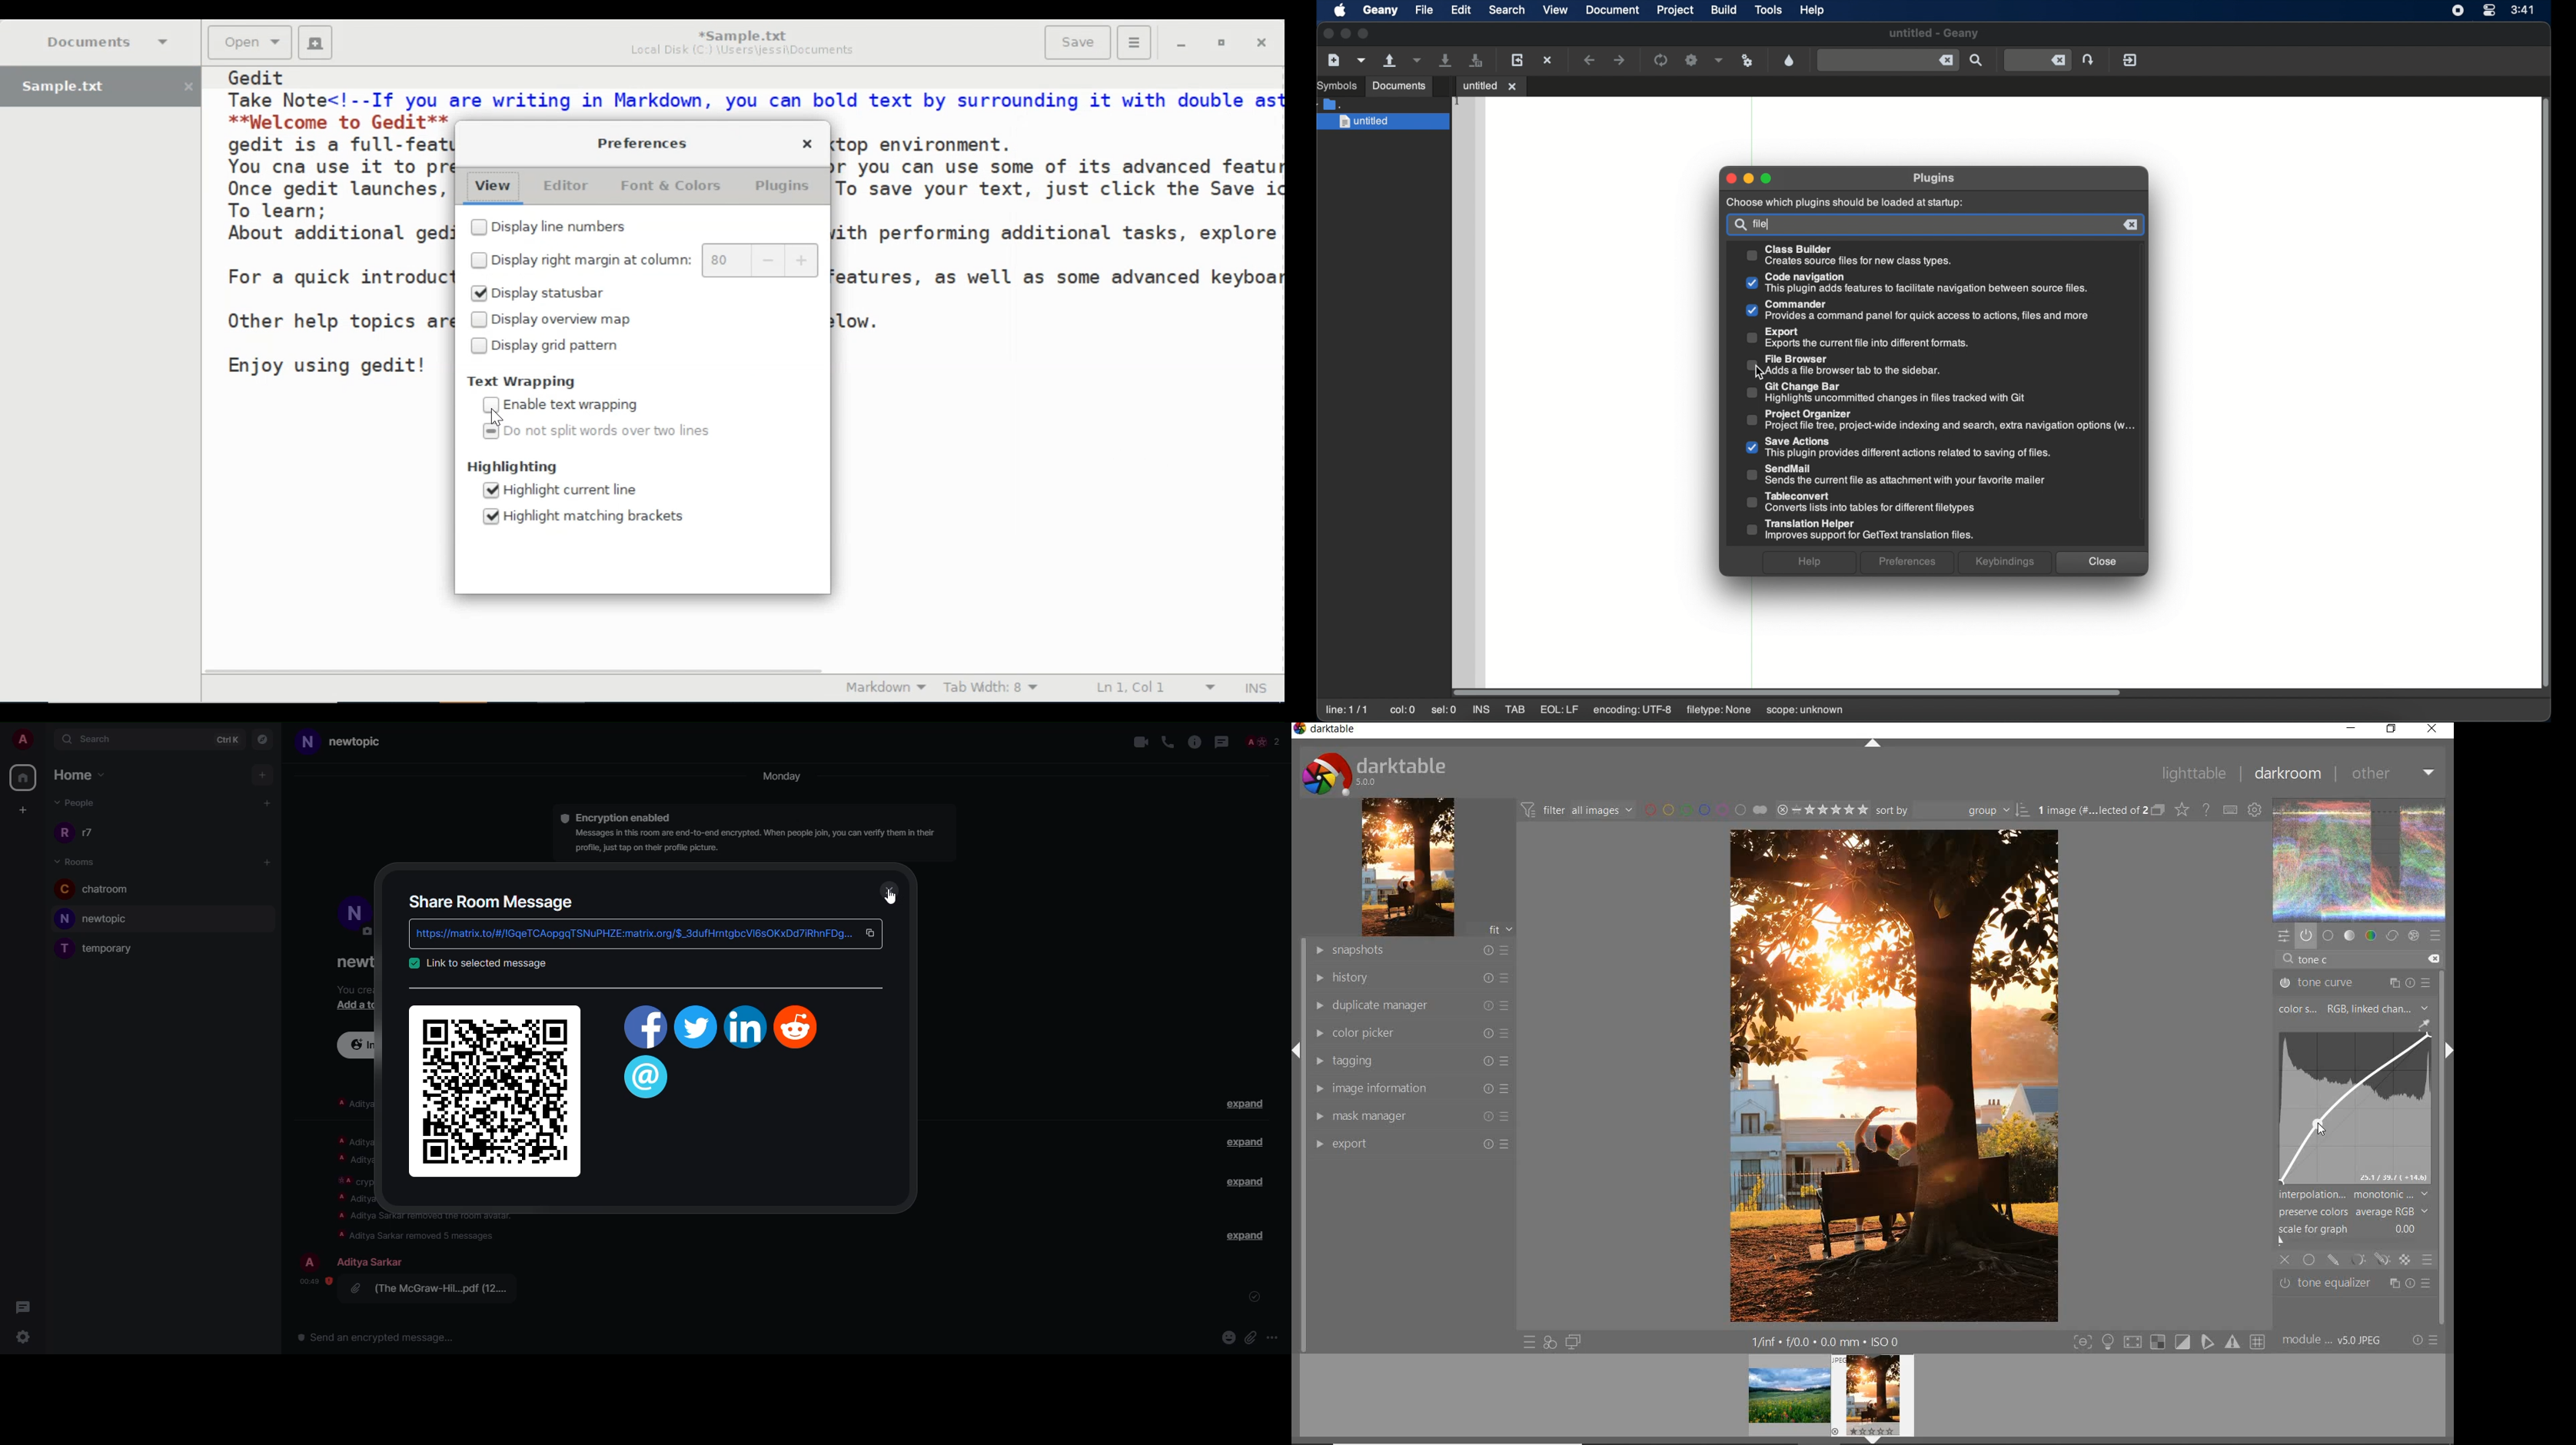 The image size is (2576, 1456). Describe the element at coordinates (543, 293) in the screenshot. I see `(un)select Display Statusbar` at that location.